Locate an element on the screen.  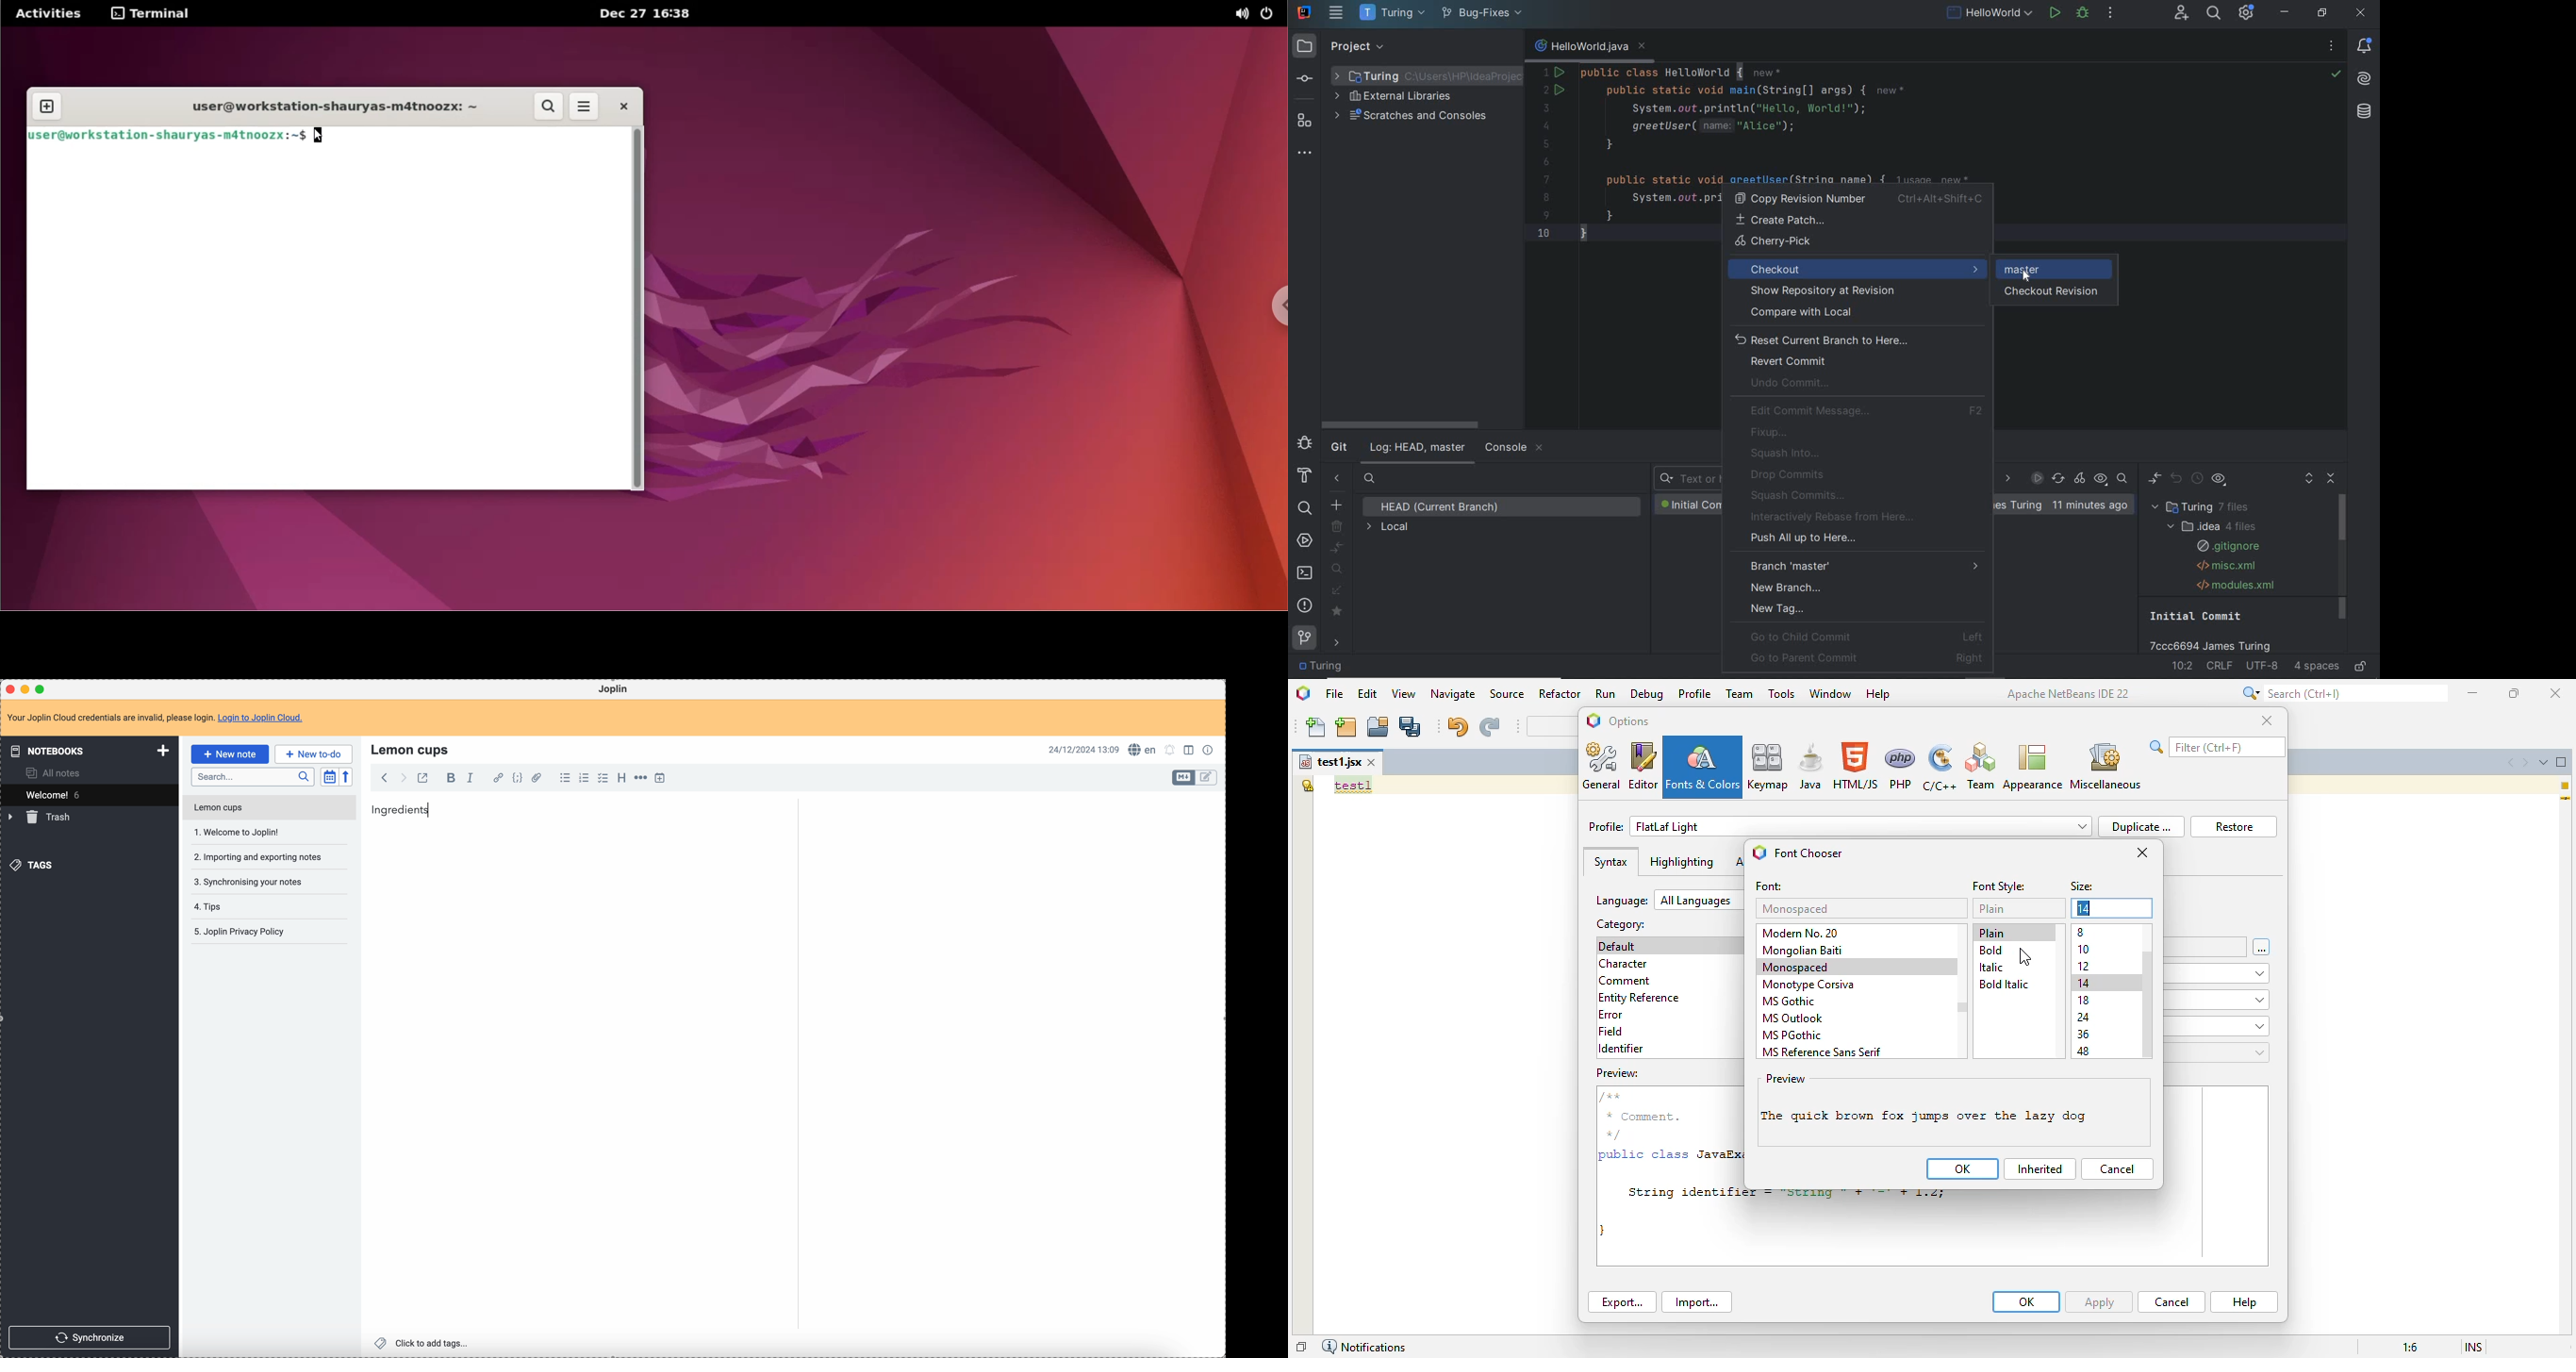
project is located at coordinates (1339, 47).